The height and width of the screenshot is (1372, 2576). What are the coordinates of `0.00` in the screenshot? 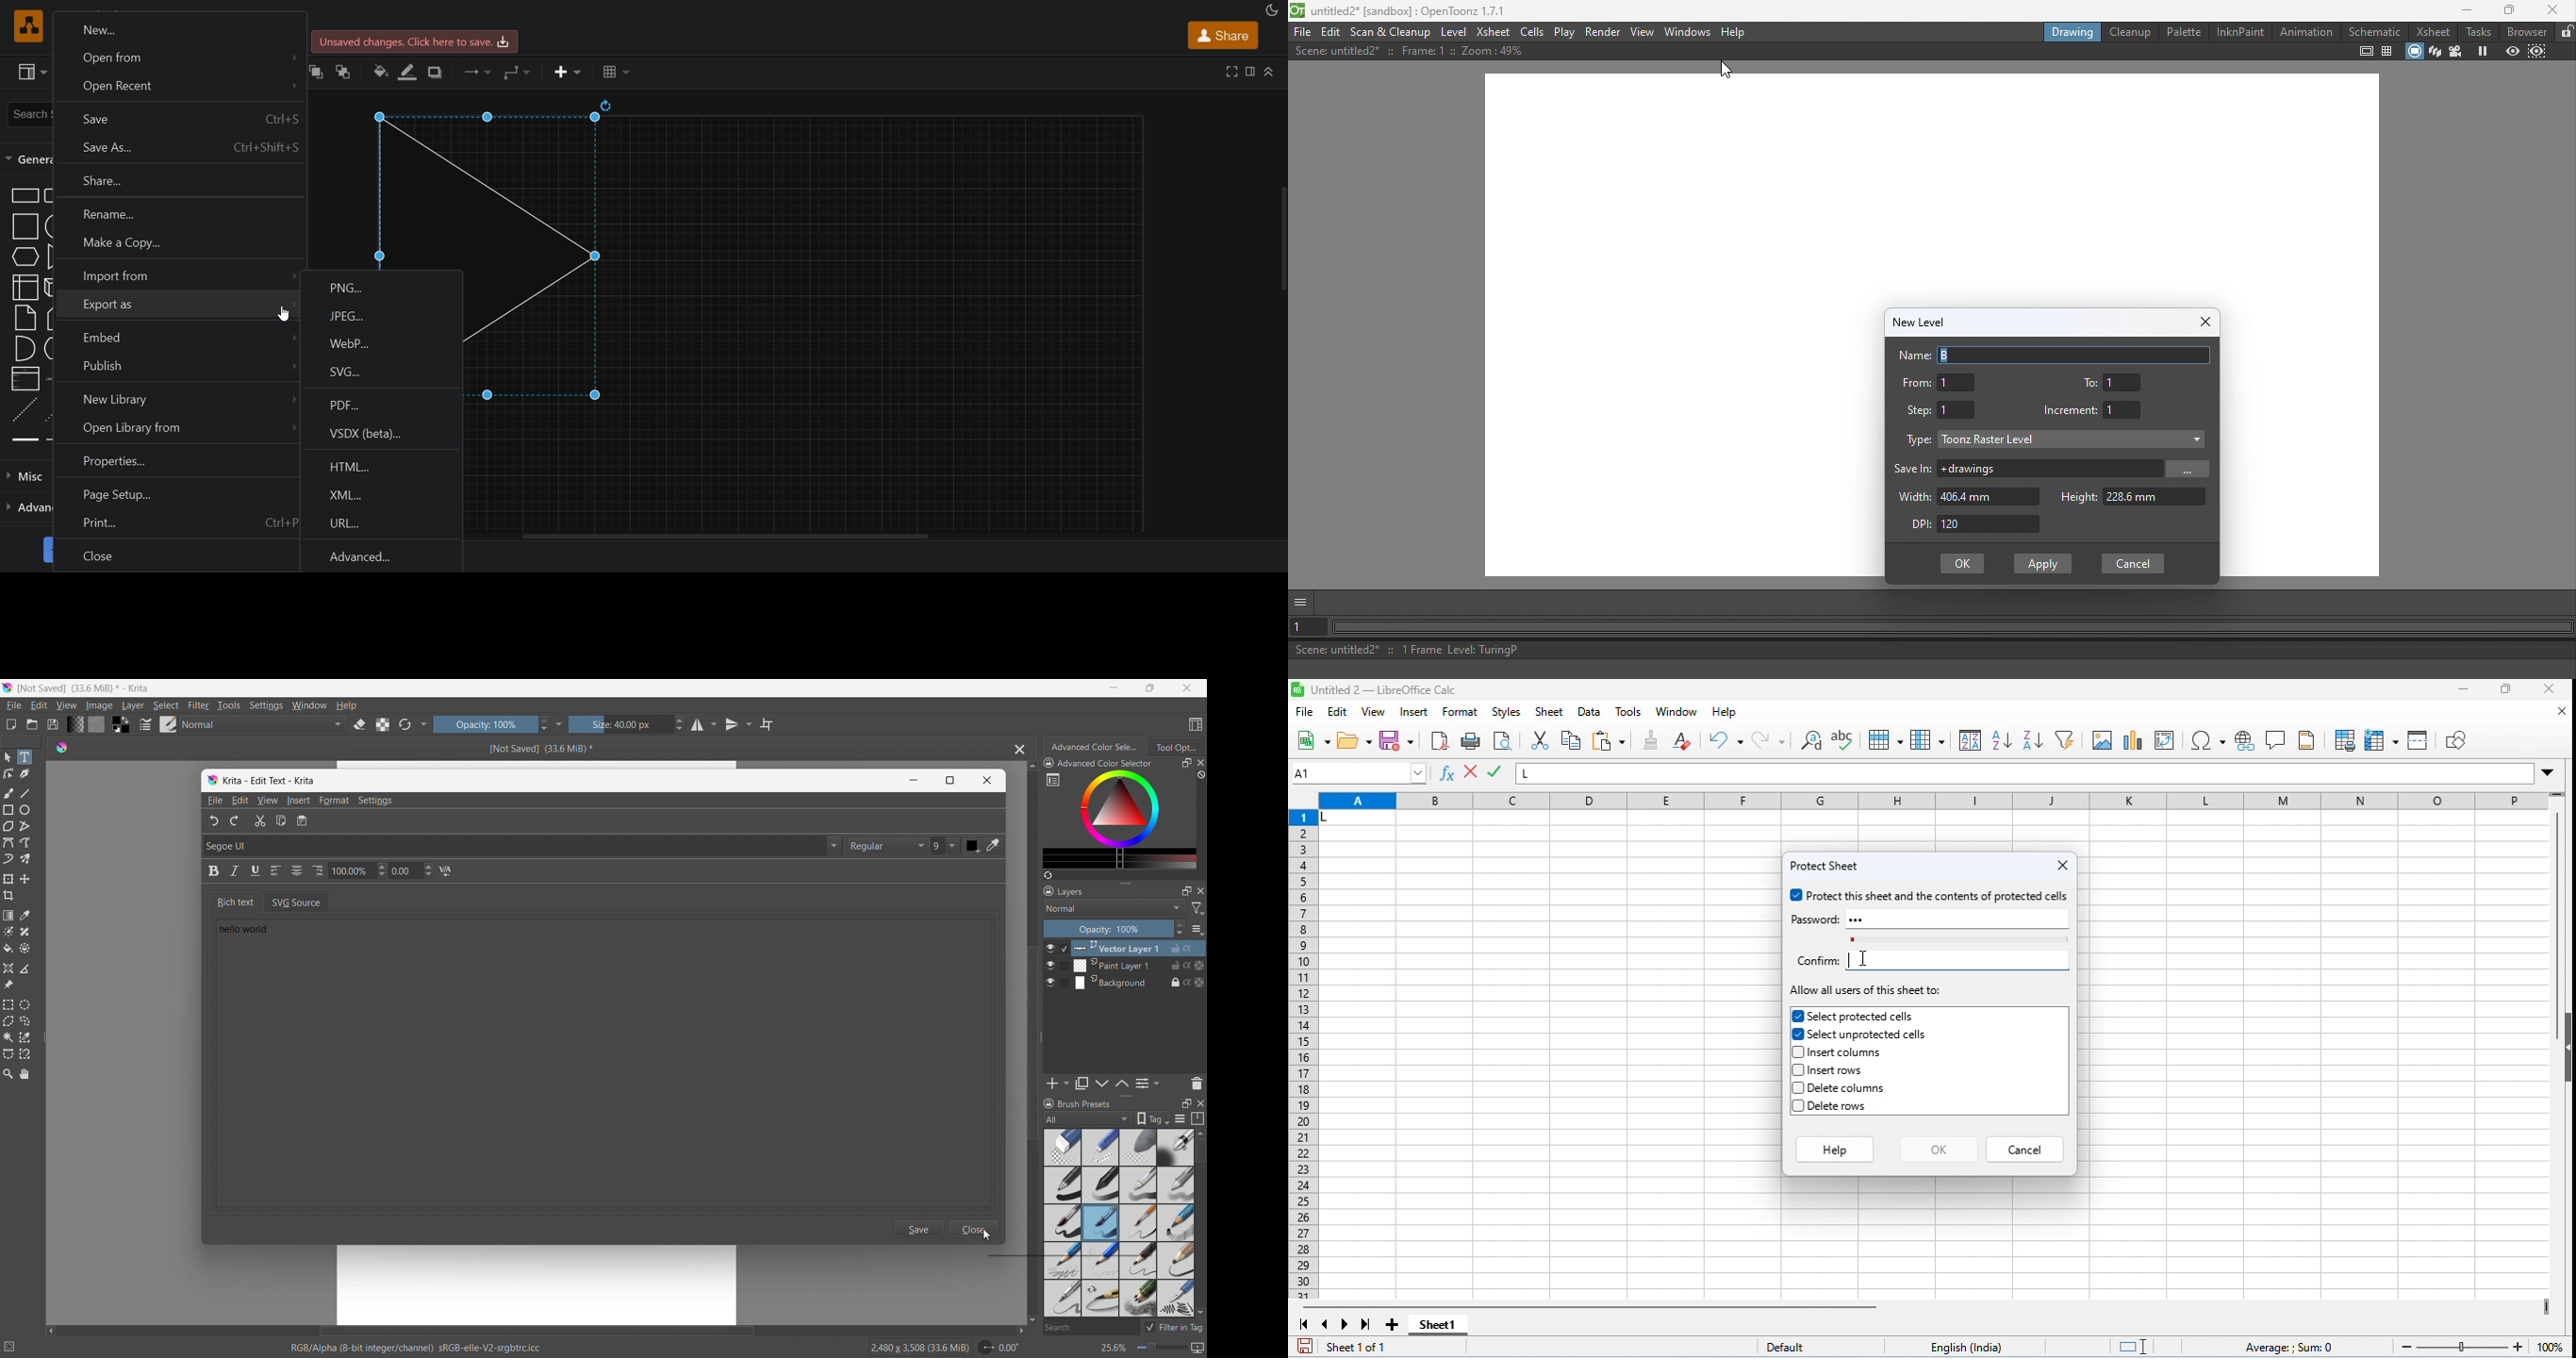 It's located at (413, 871).